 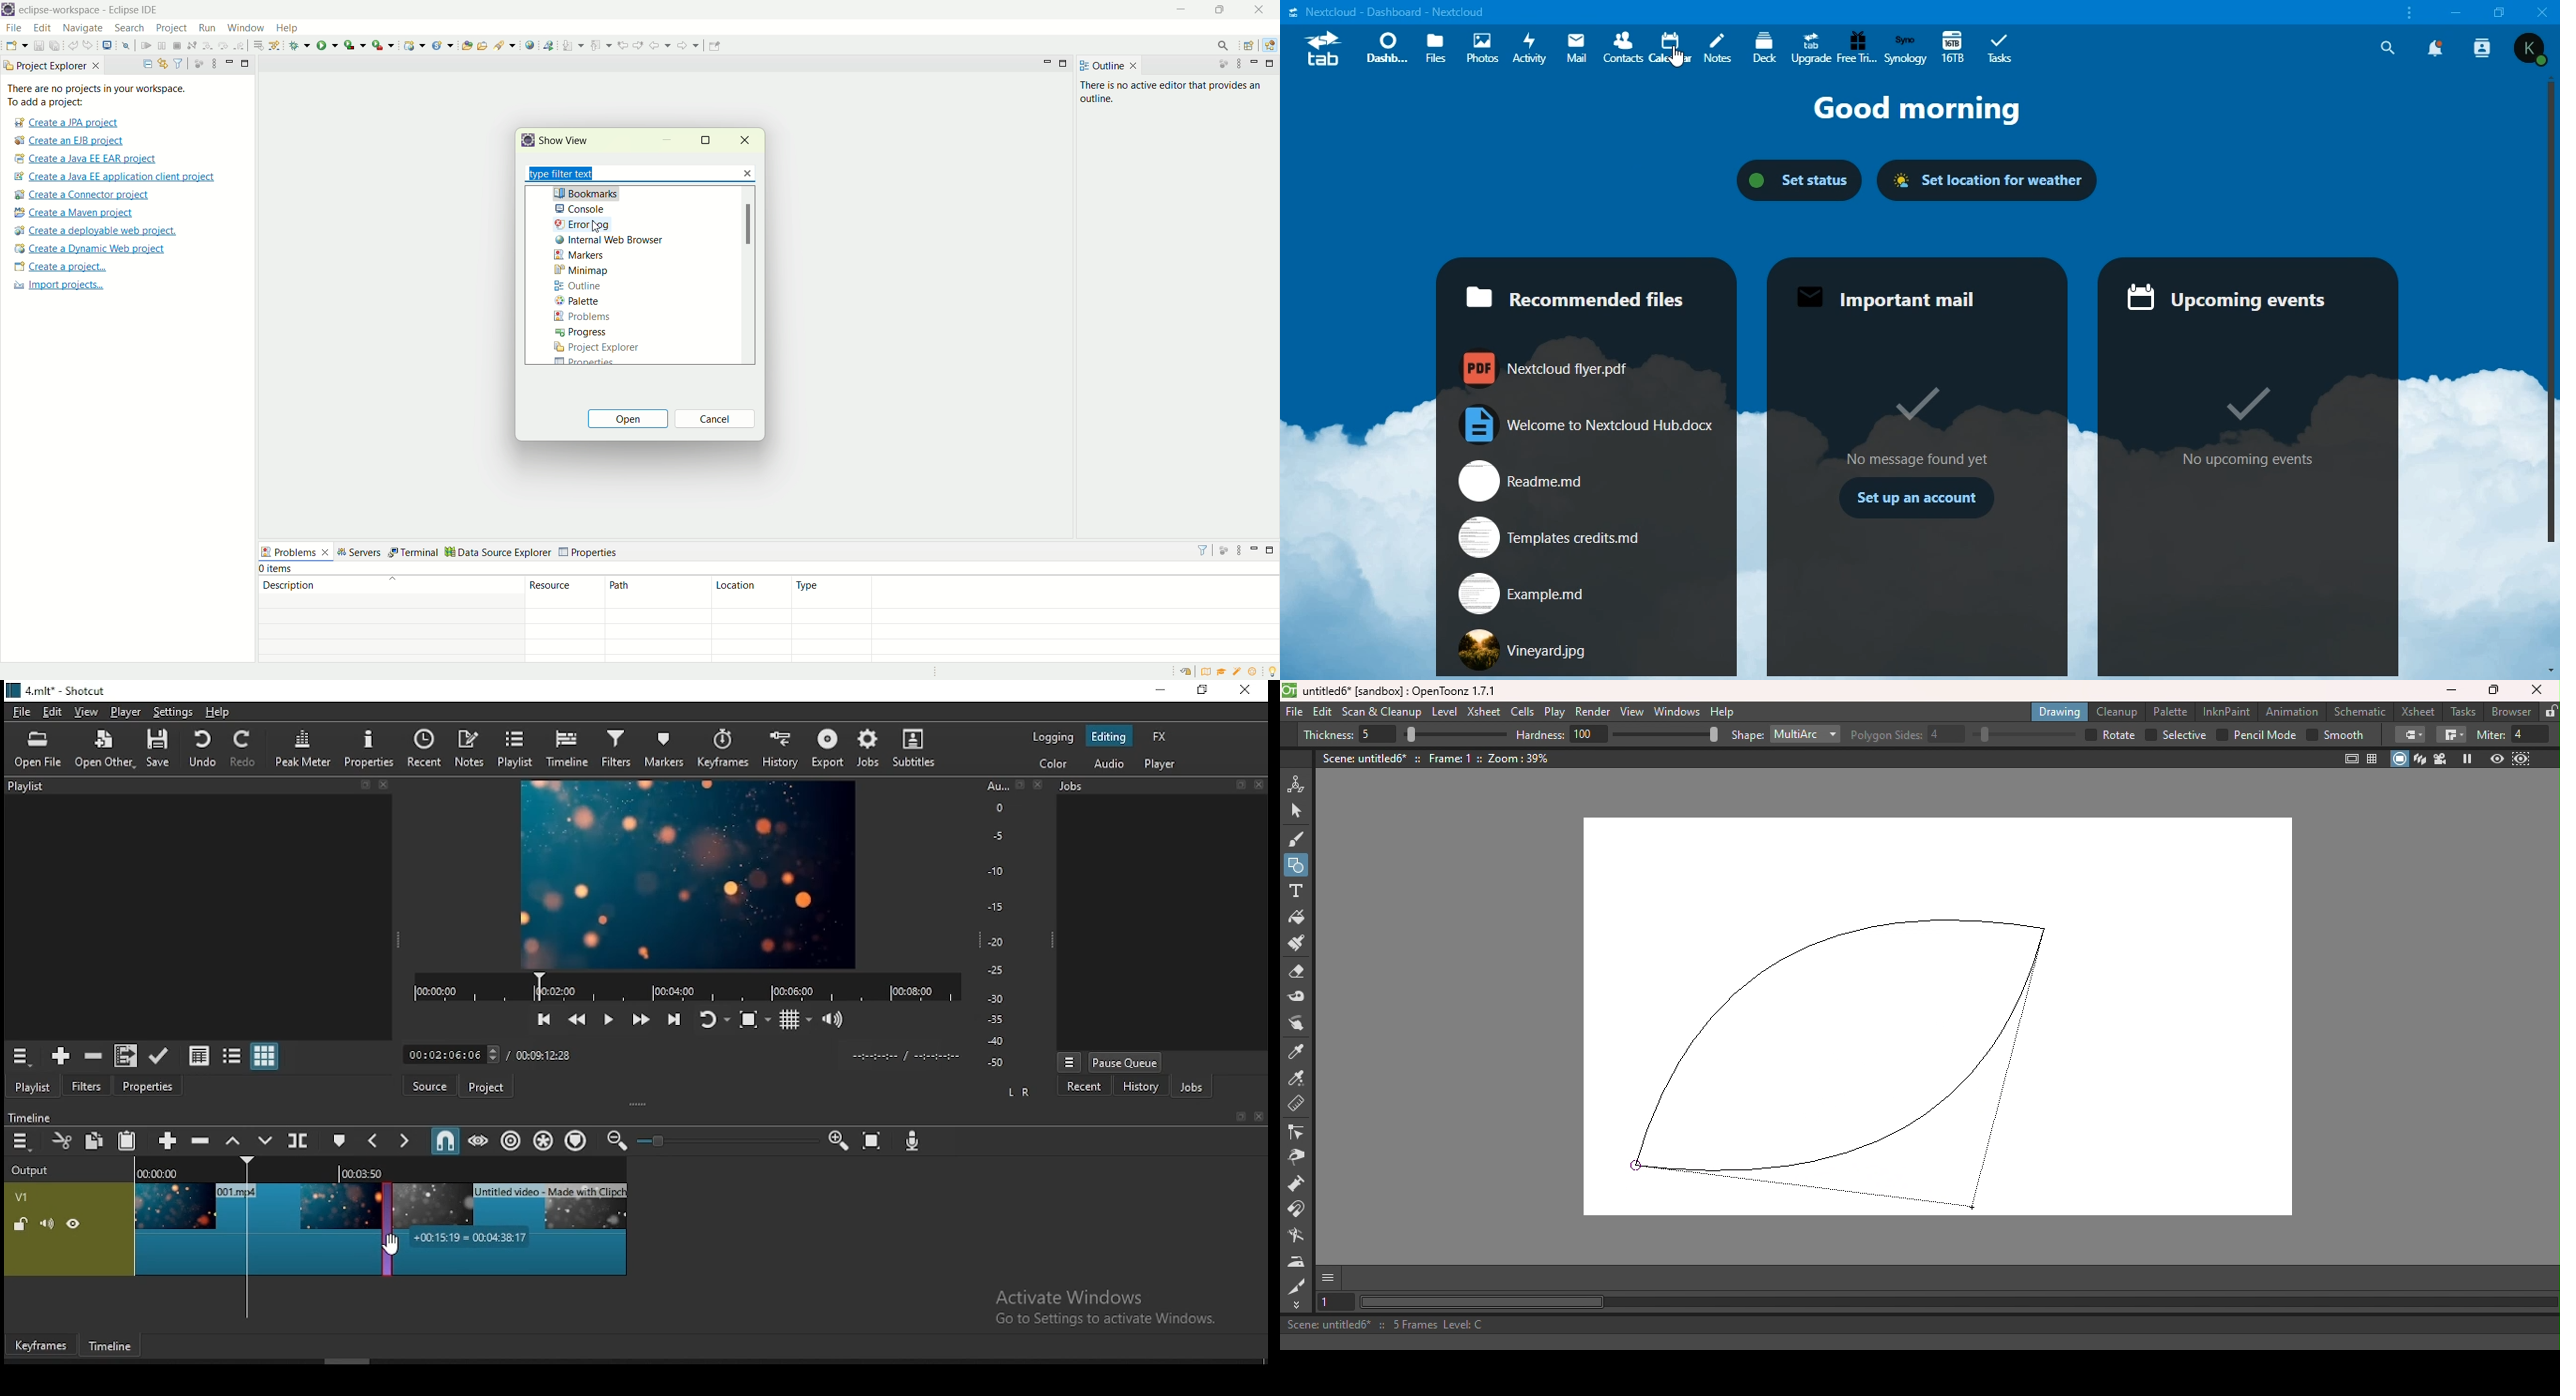 What do you see at coordinates (164, 1139) in the screenshot?
I see `` at bounding box center [164, 1139].